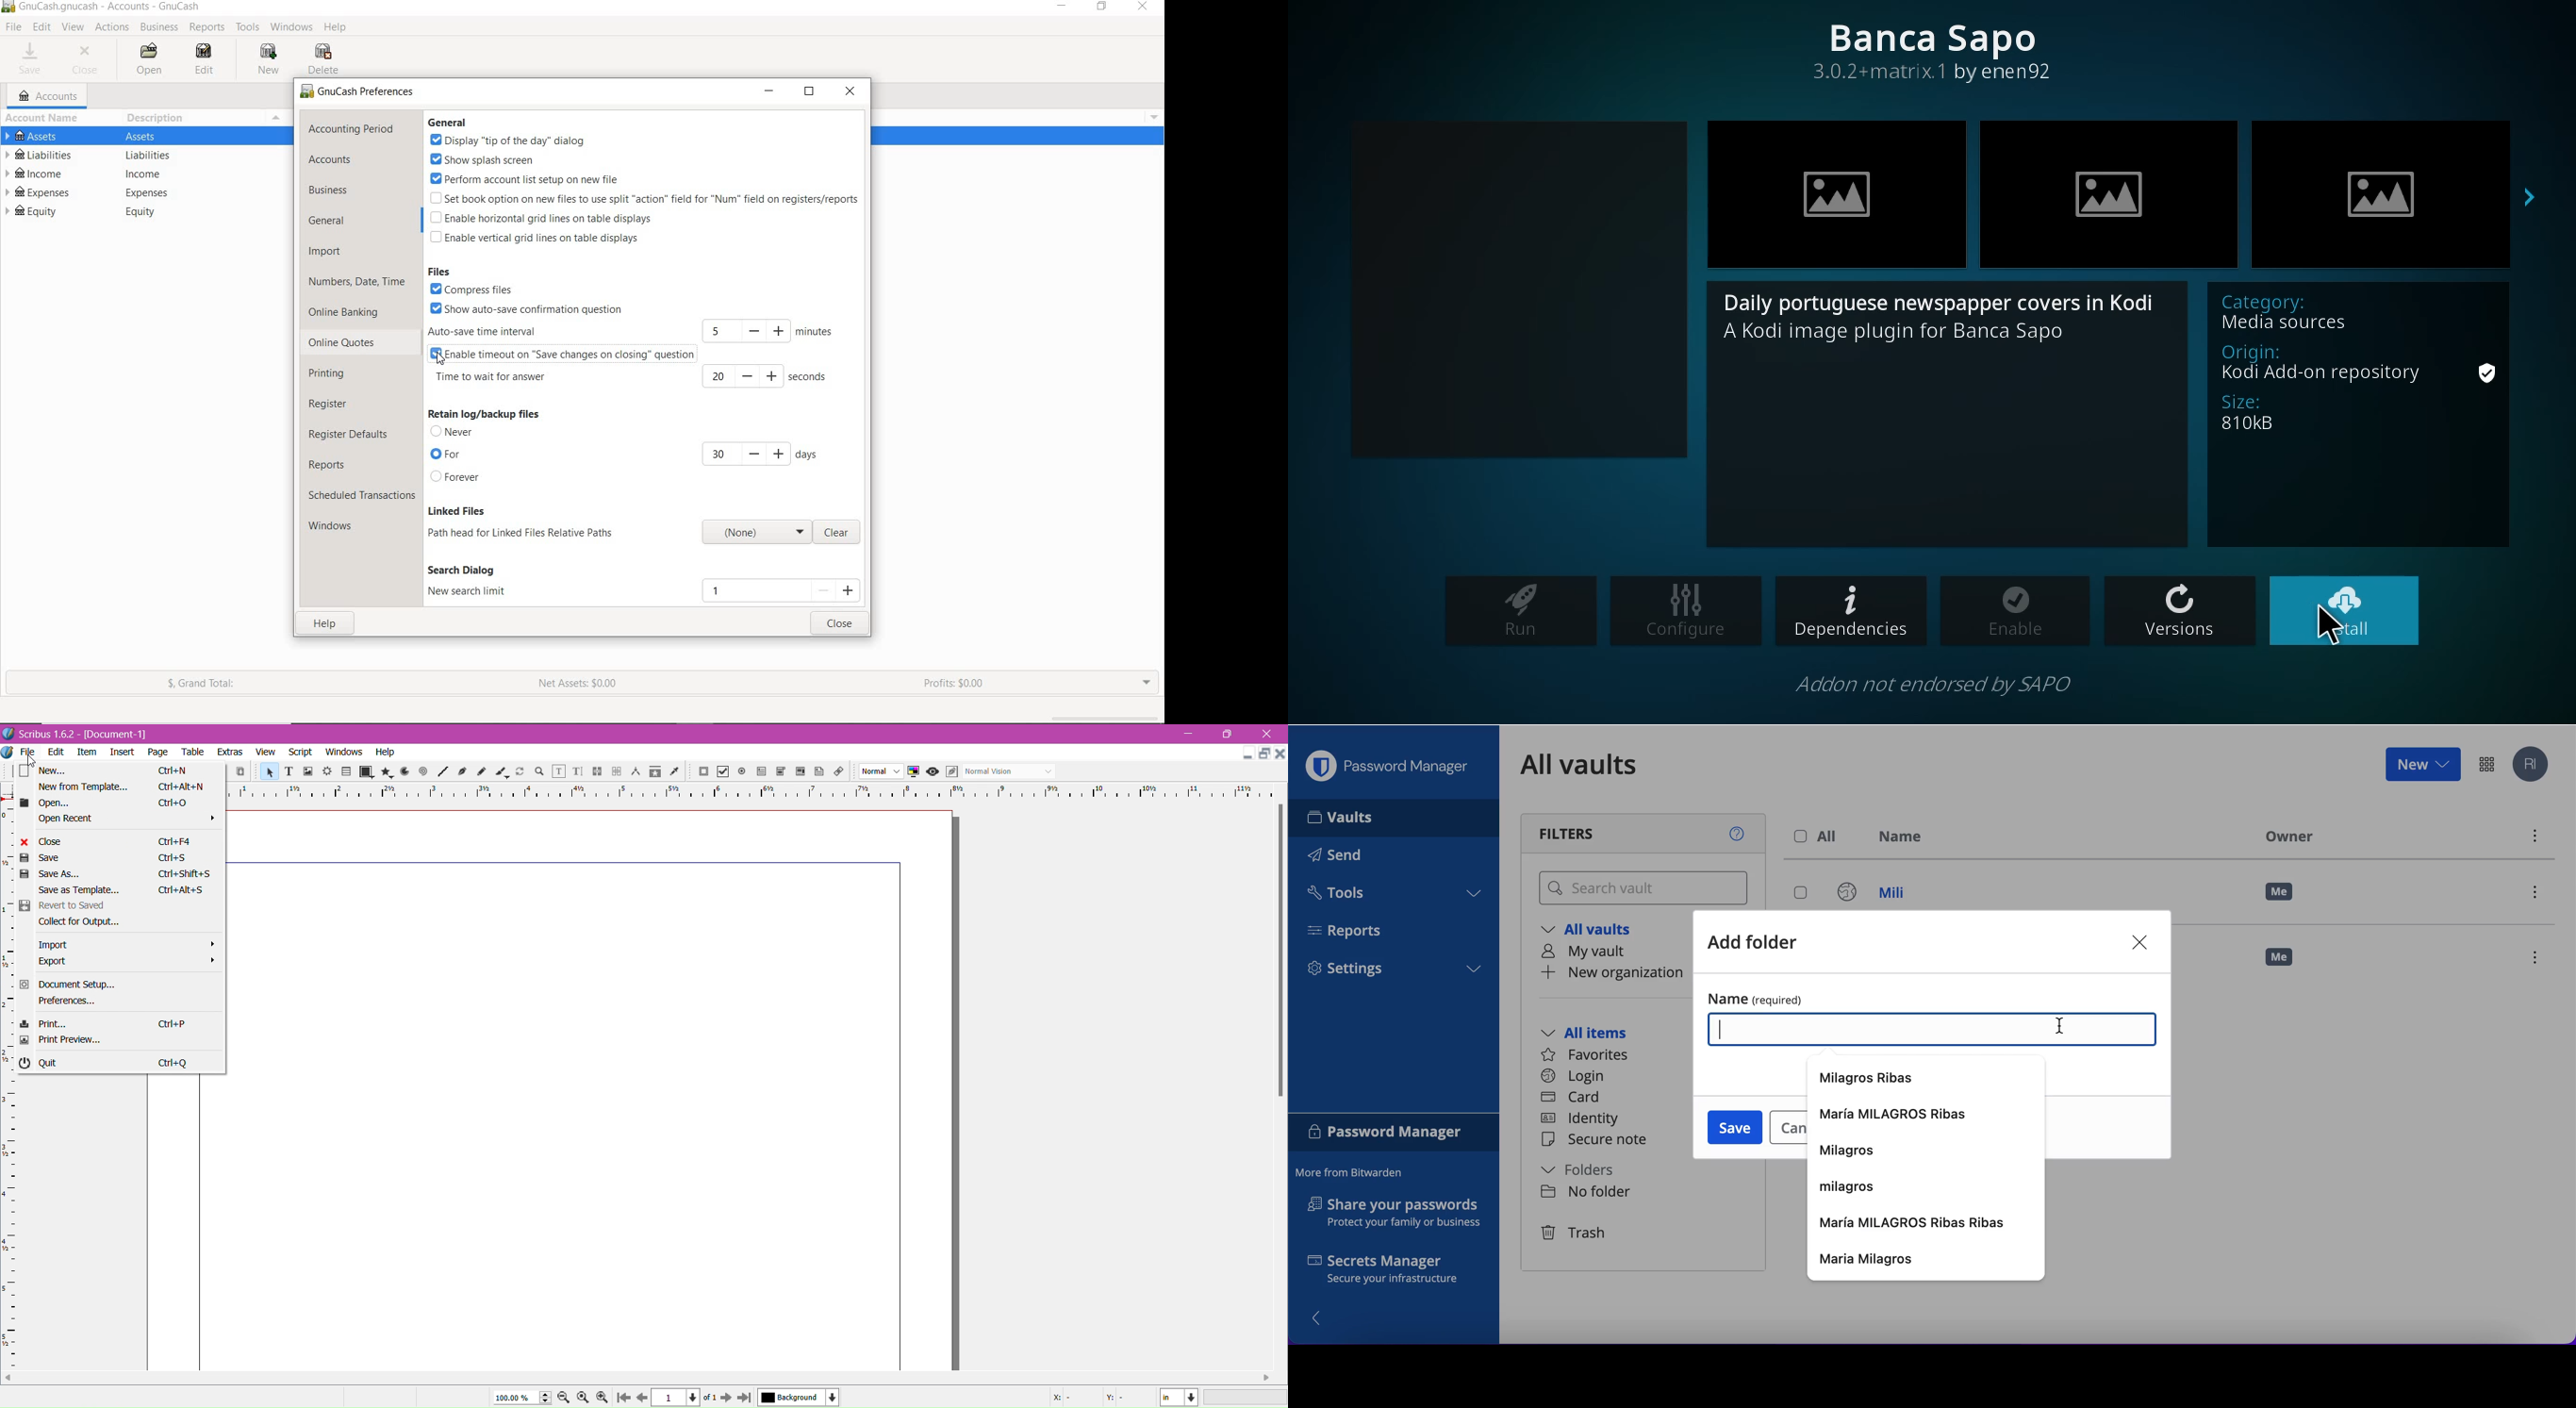  I want to click on Line, so click(443, 773).